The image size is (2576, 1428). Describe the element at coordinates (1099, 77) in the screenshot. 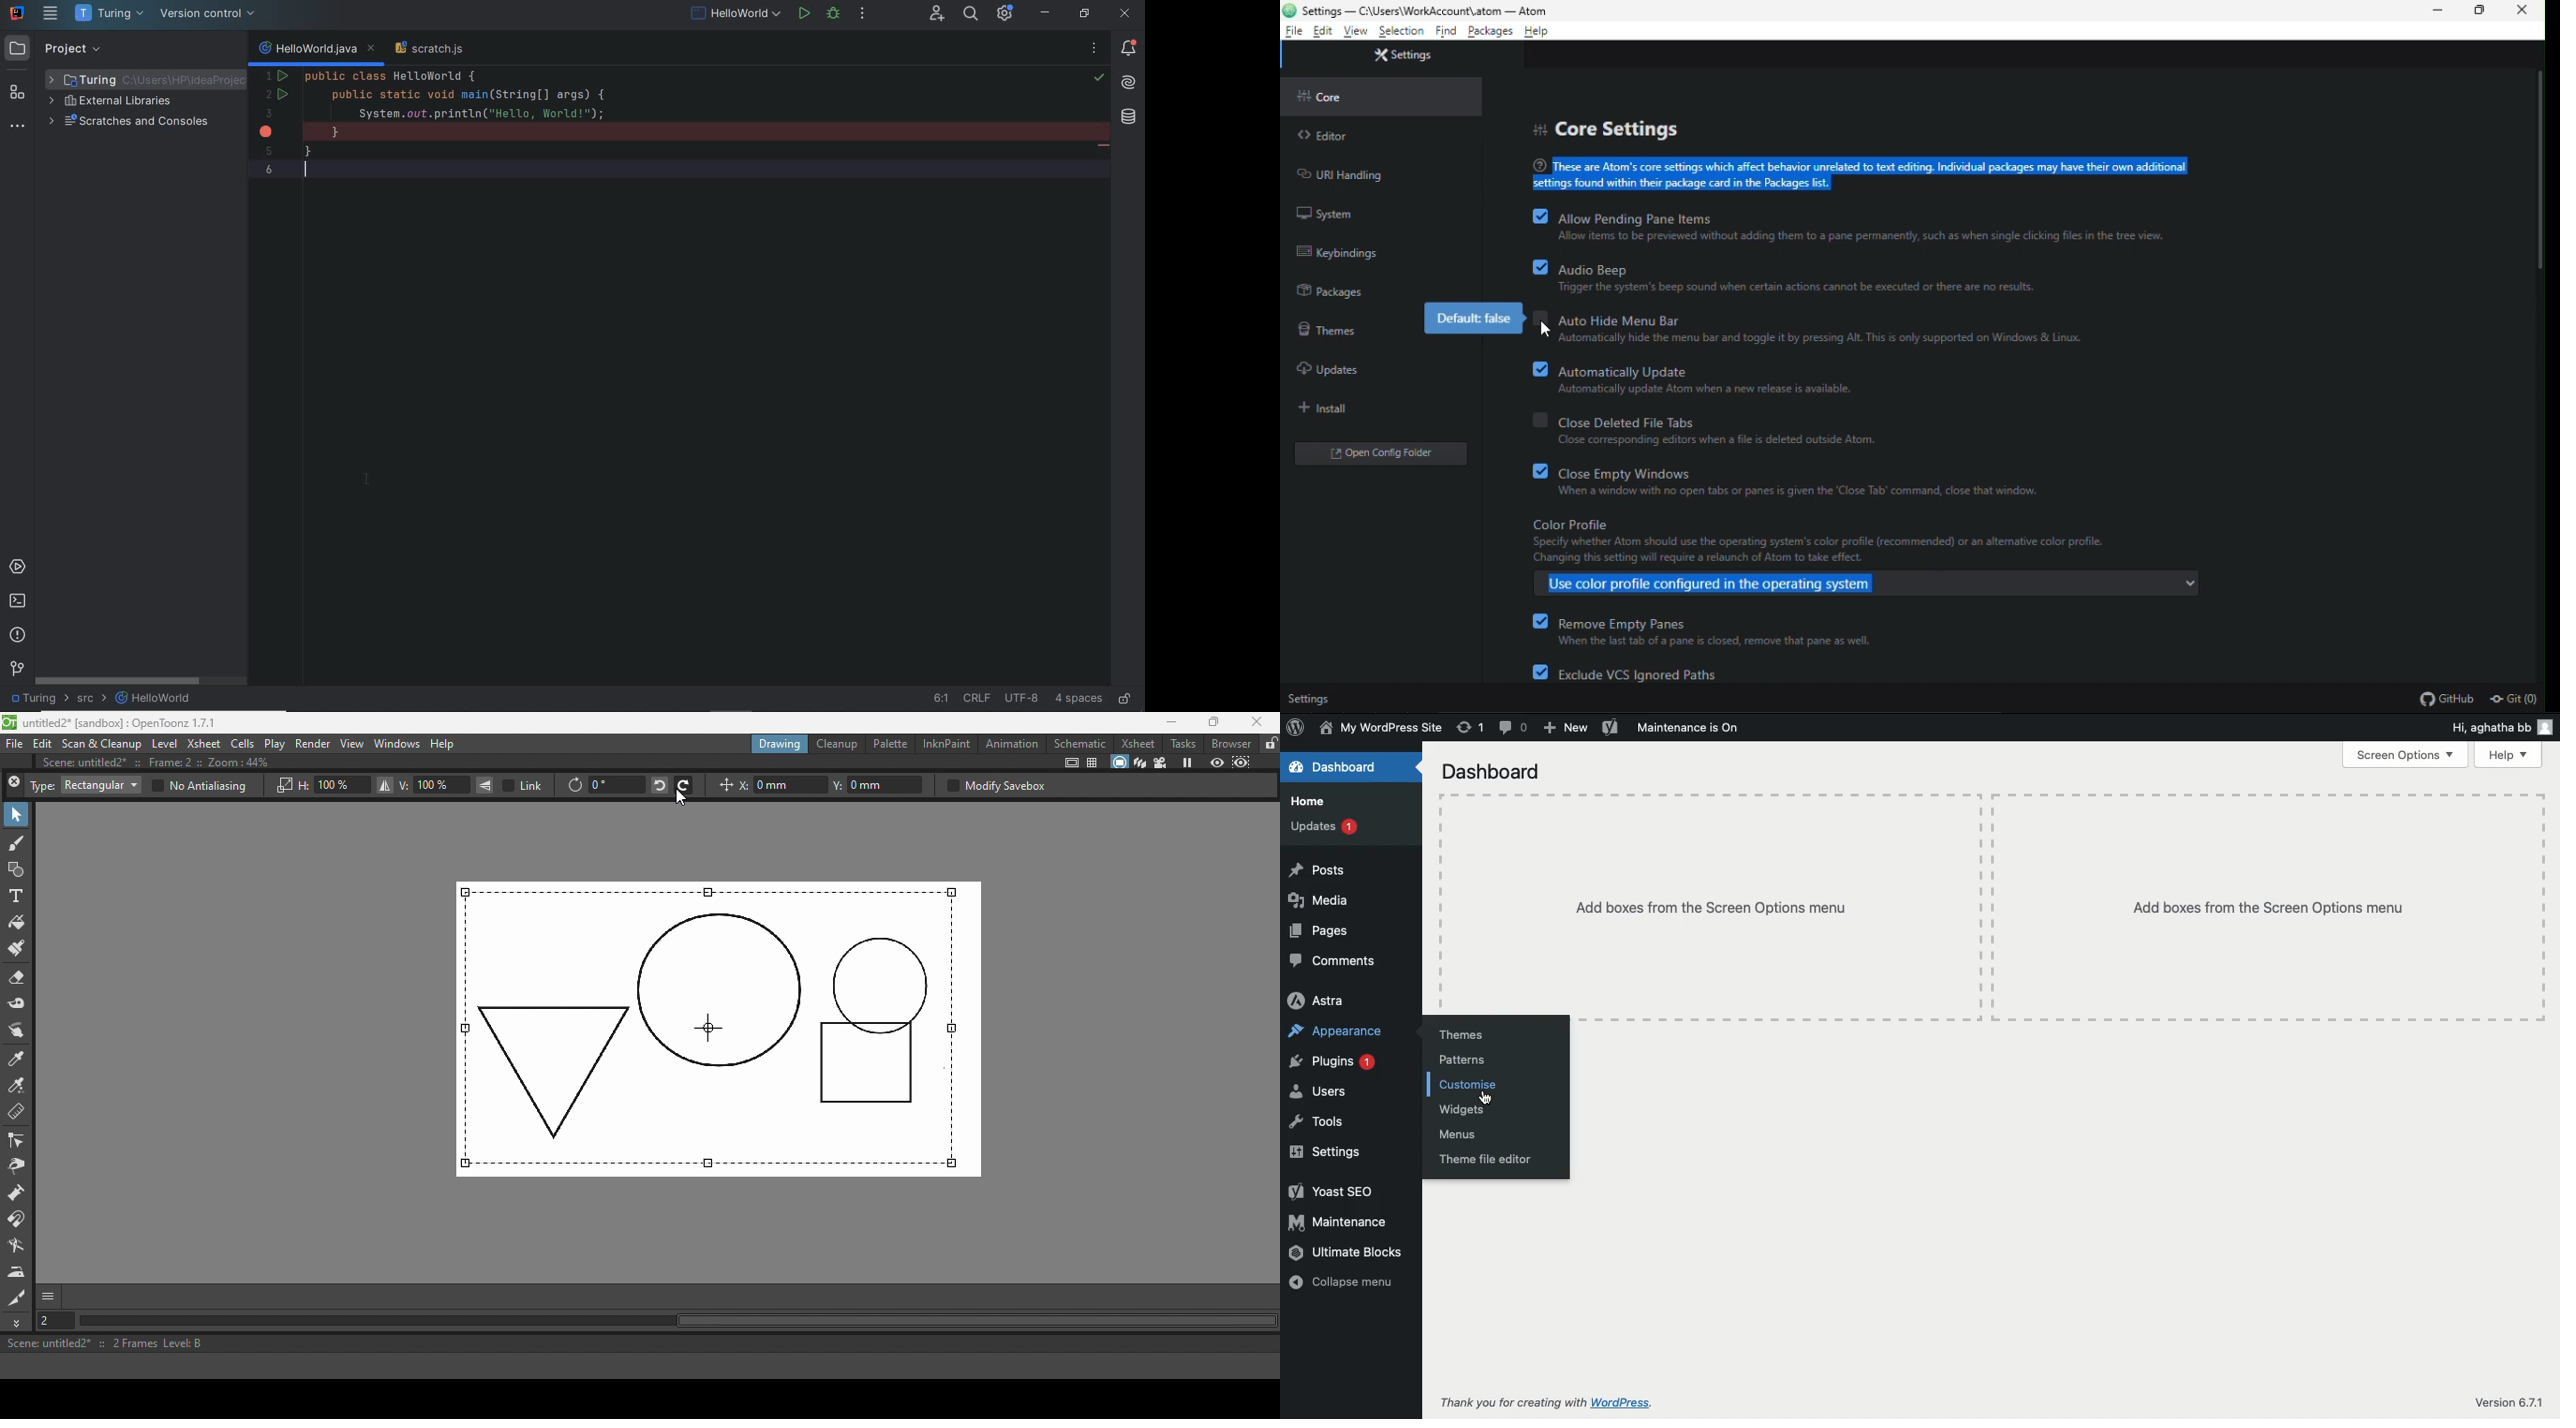

I see `highlight all problems` at that location.